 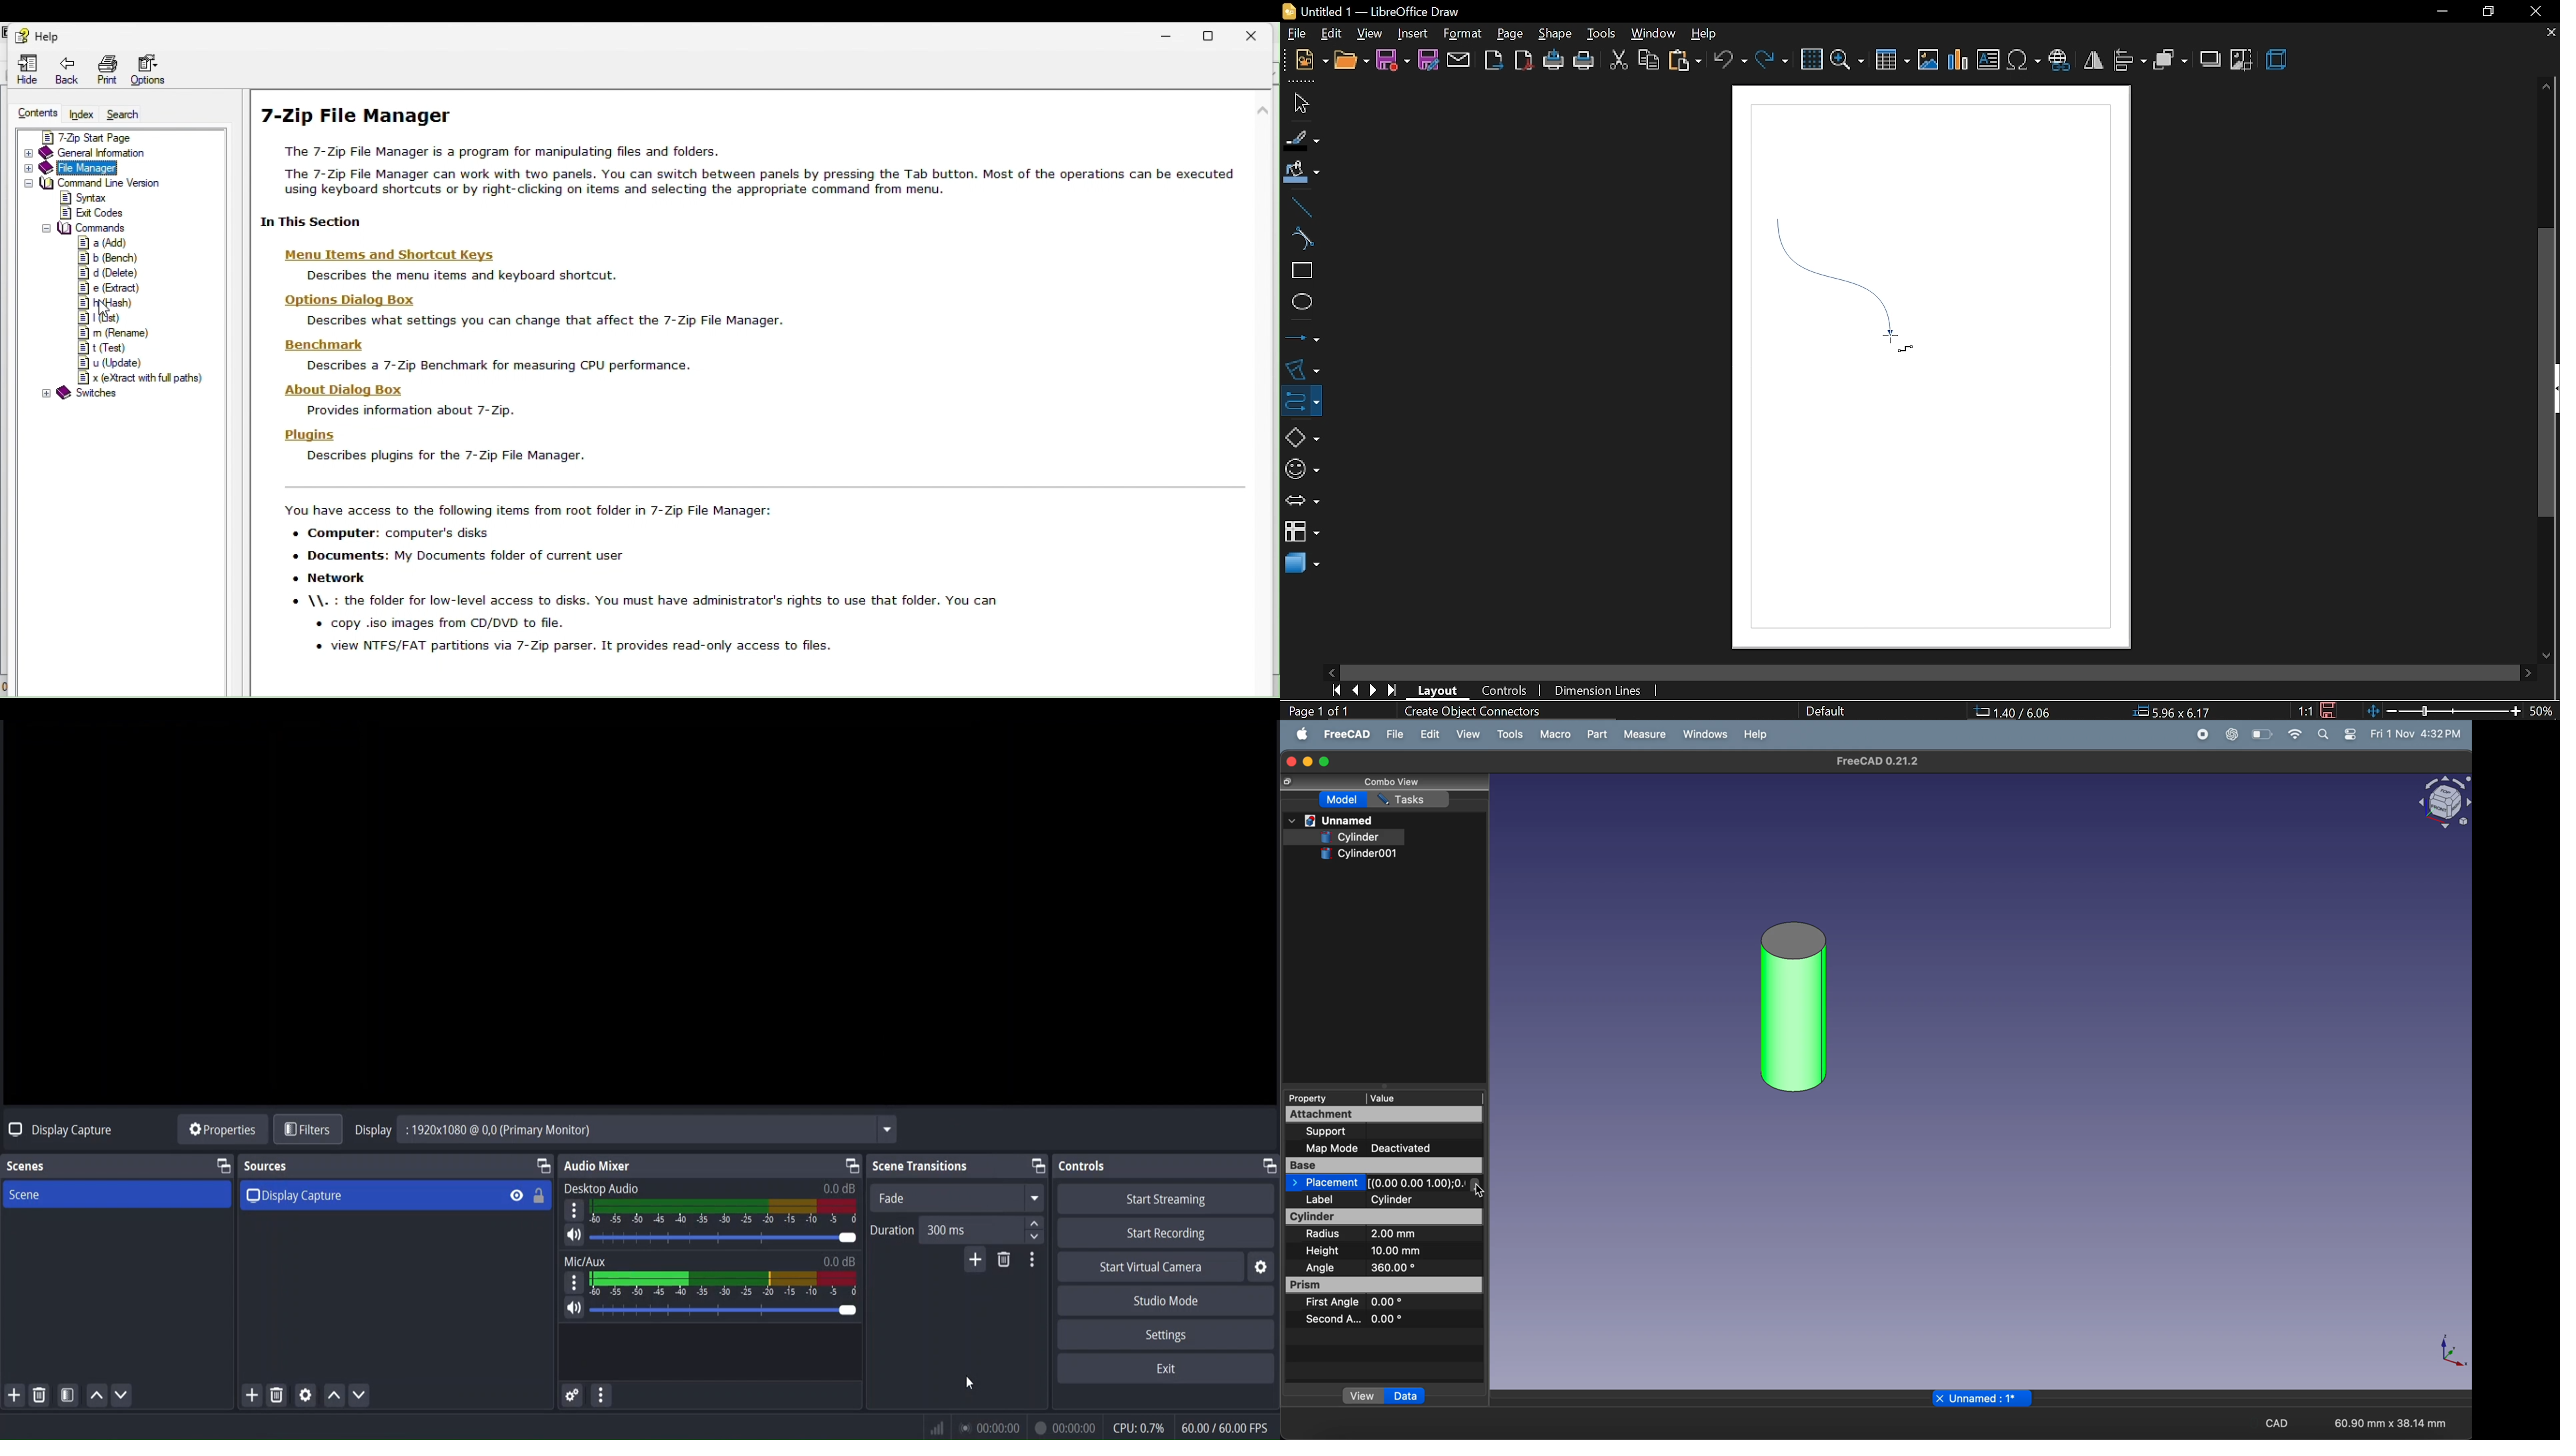 I want to click on current zoom, so click(x=2544, y=711).